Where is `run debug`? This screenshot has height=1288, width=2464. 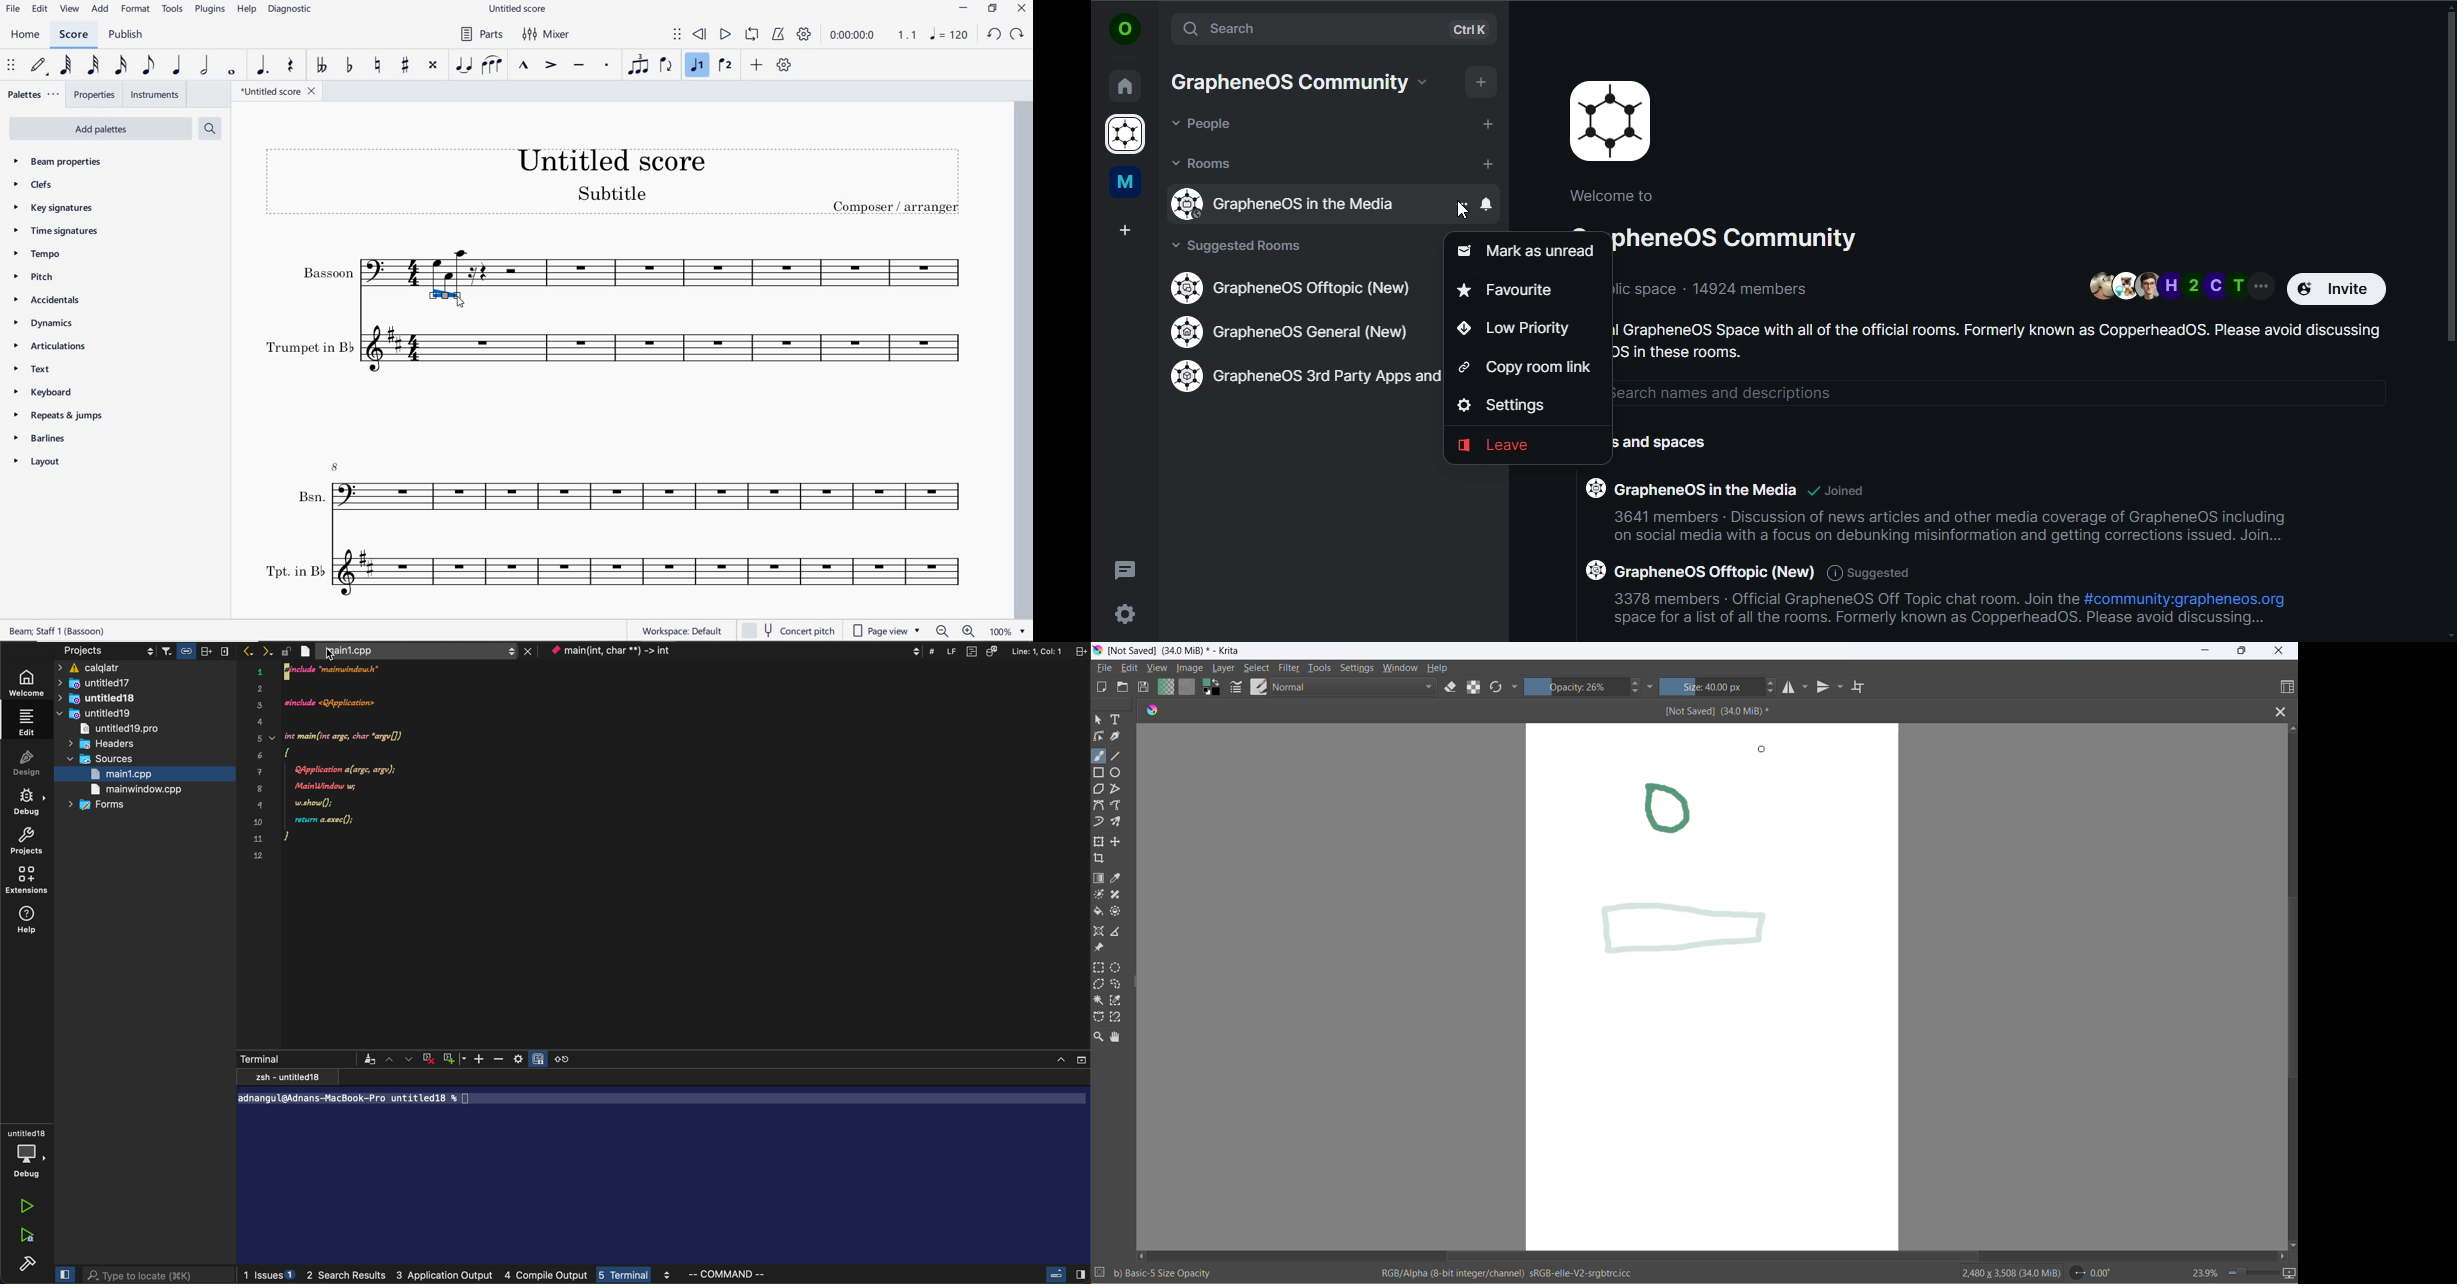
run debug is located at coordinates (28, 1234).